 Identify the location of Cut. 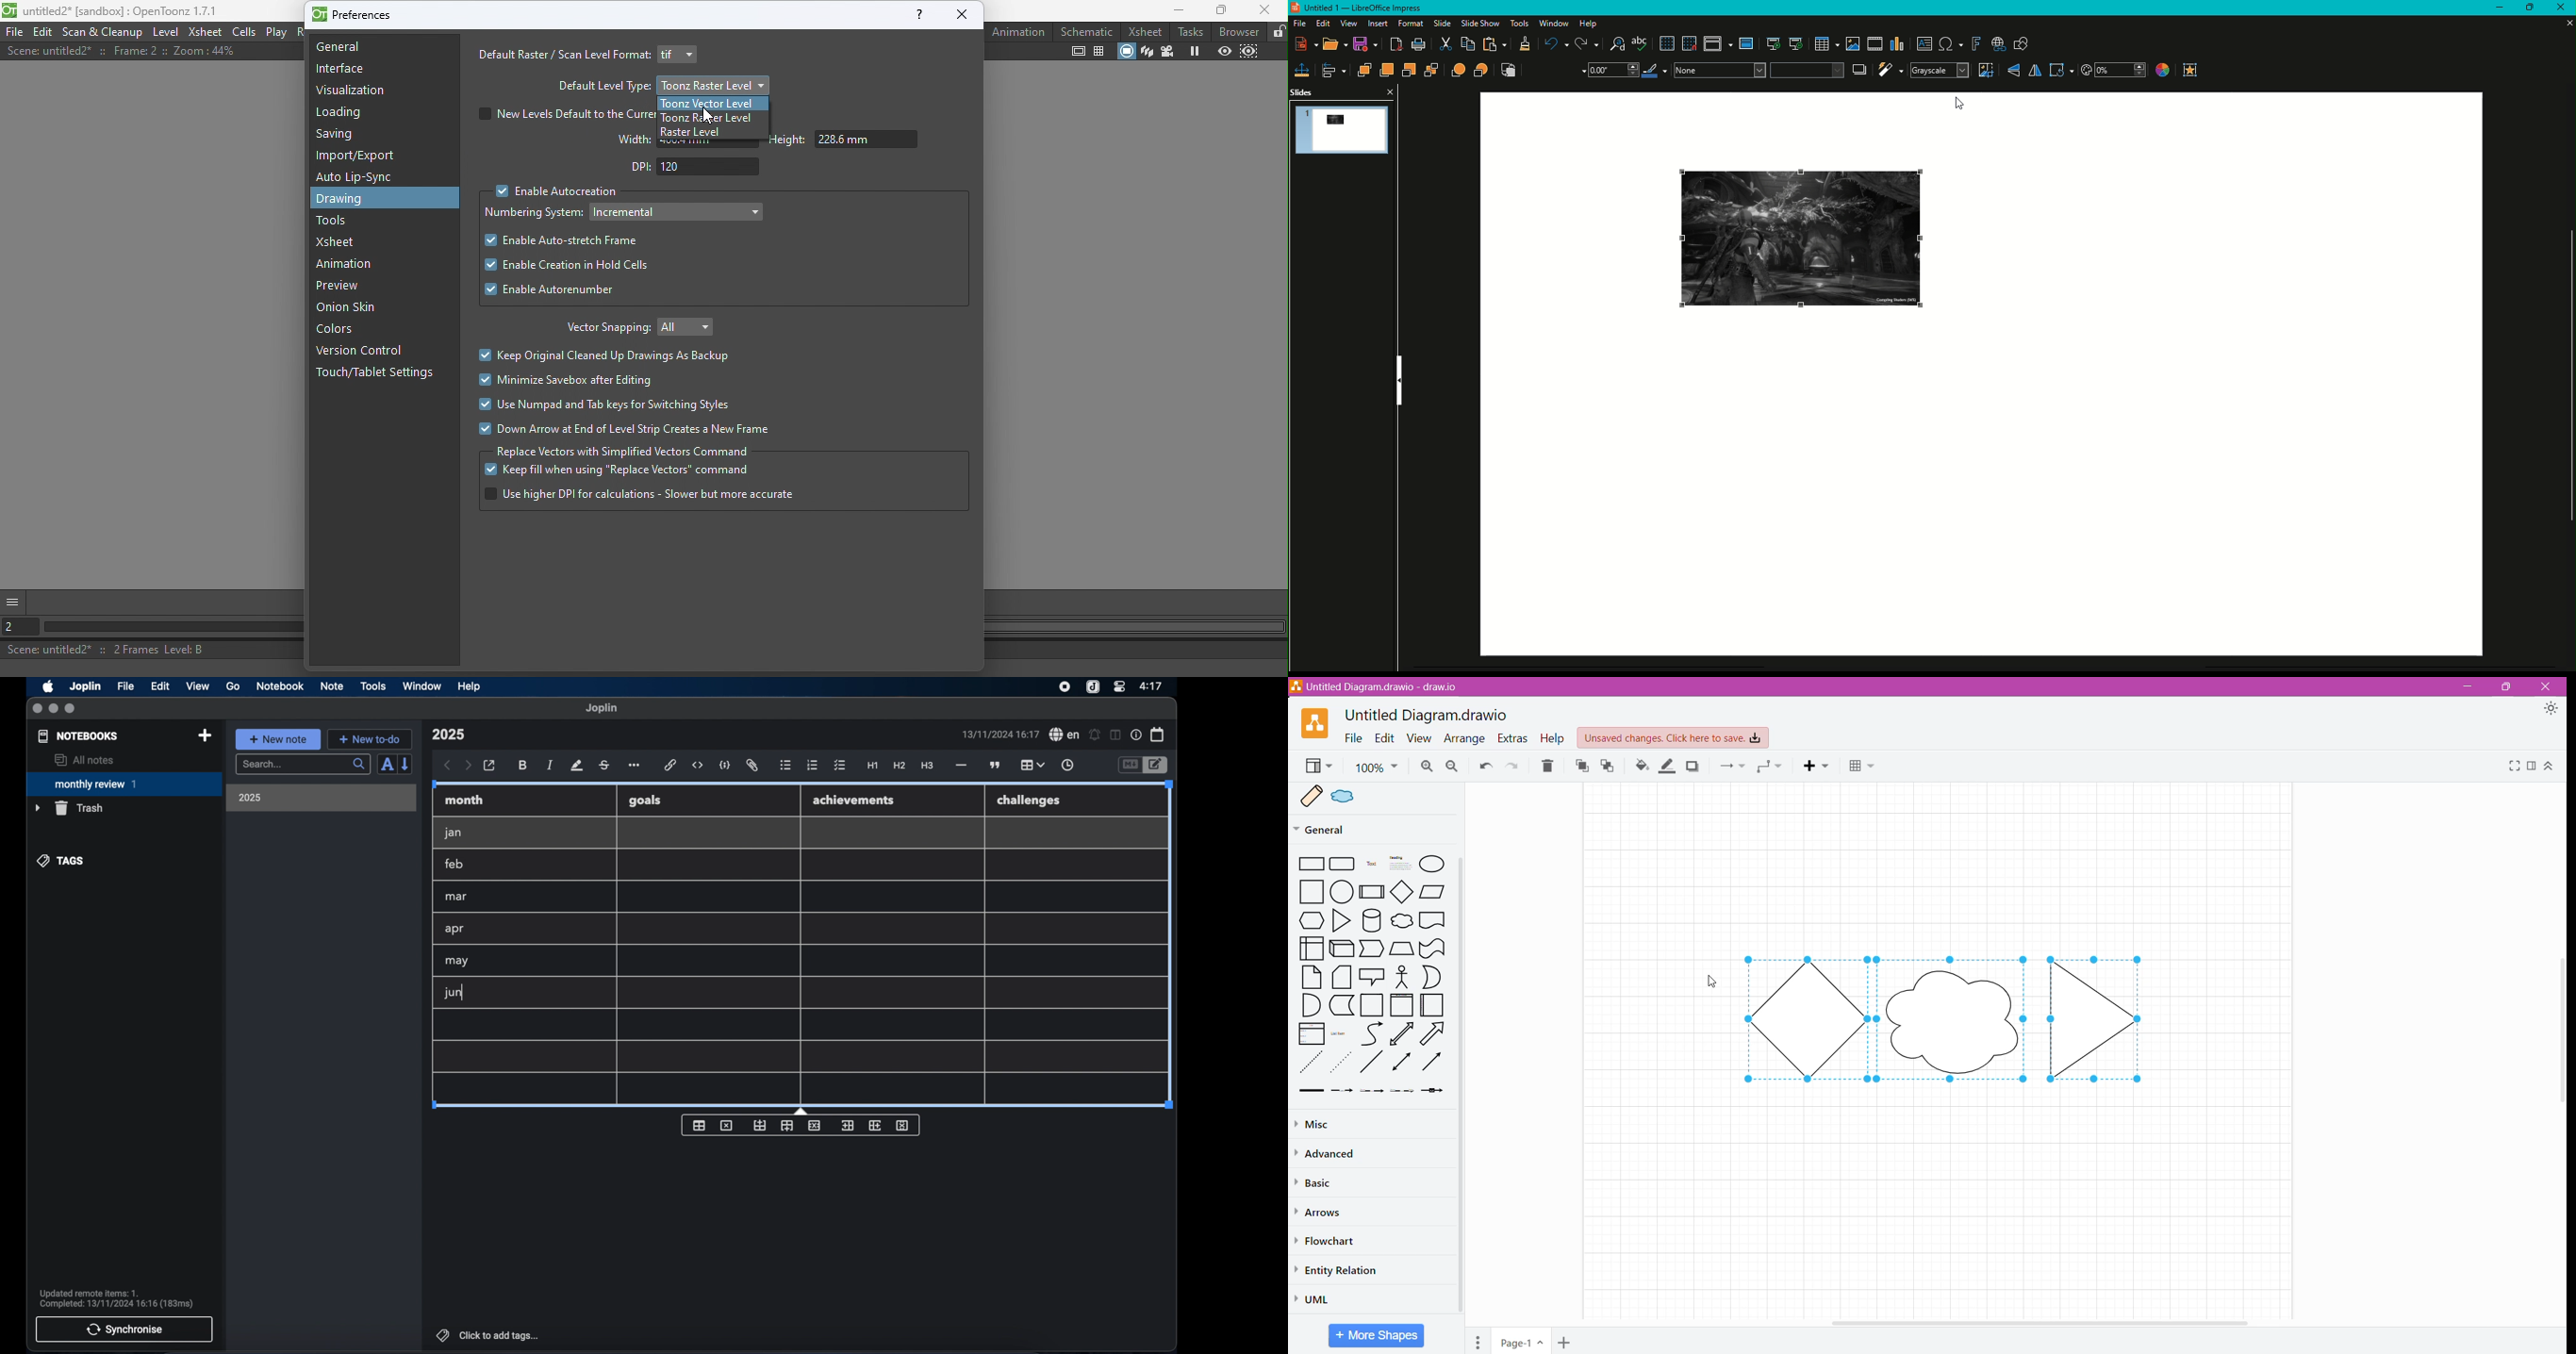
(1445, 45).